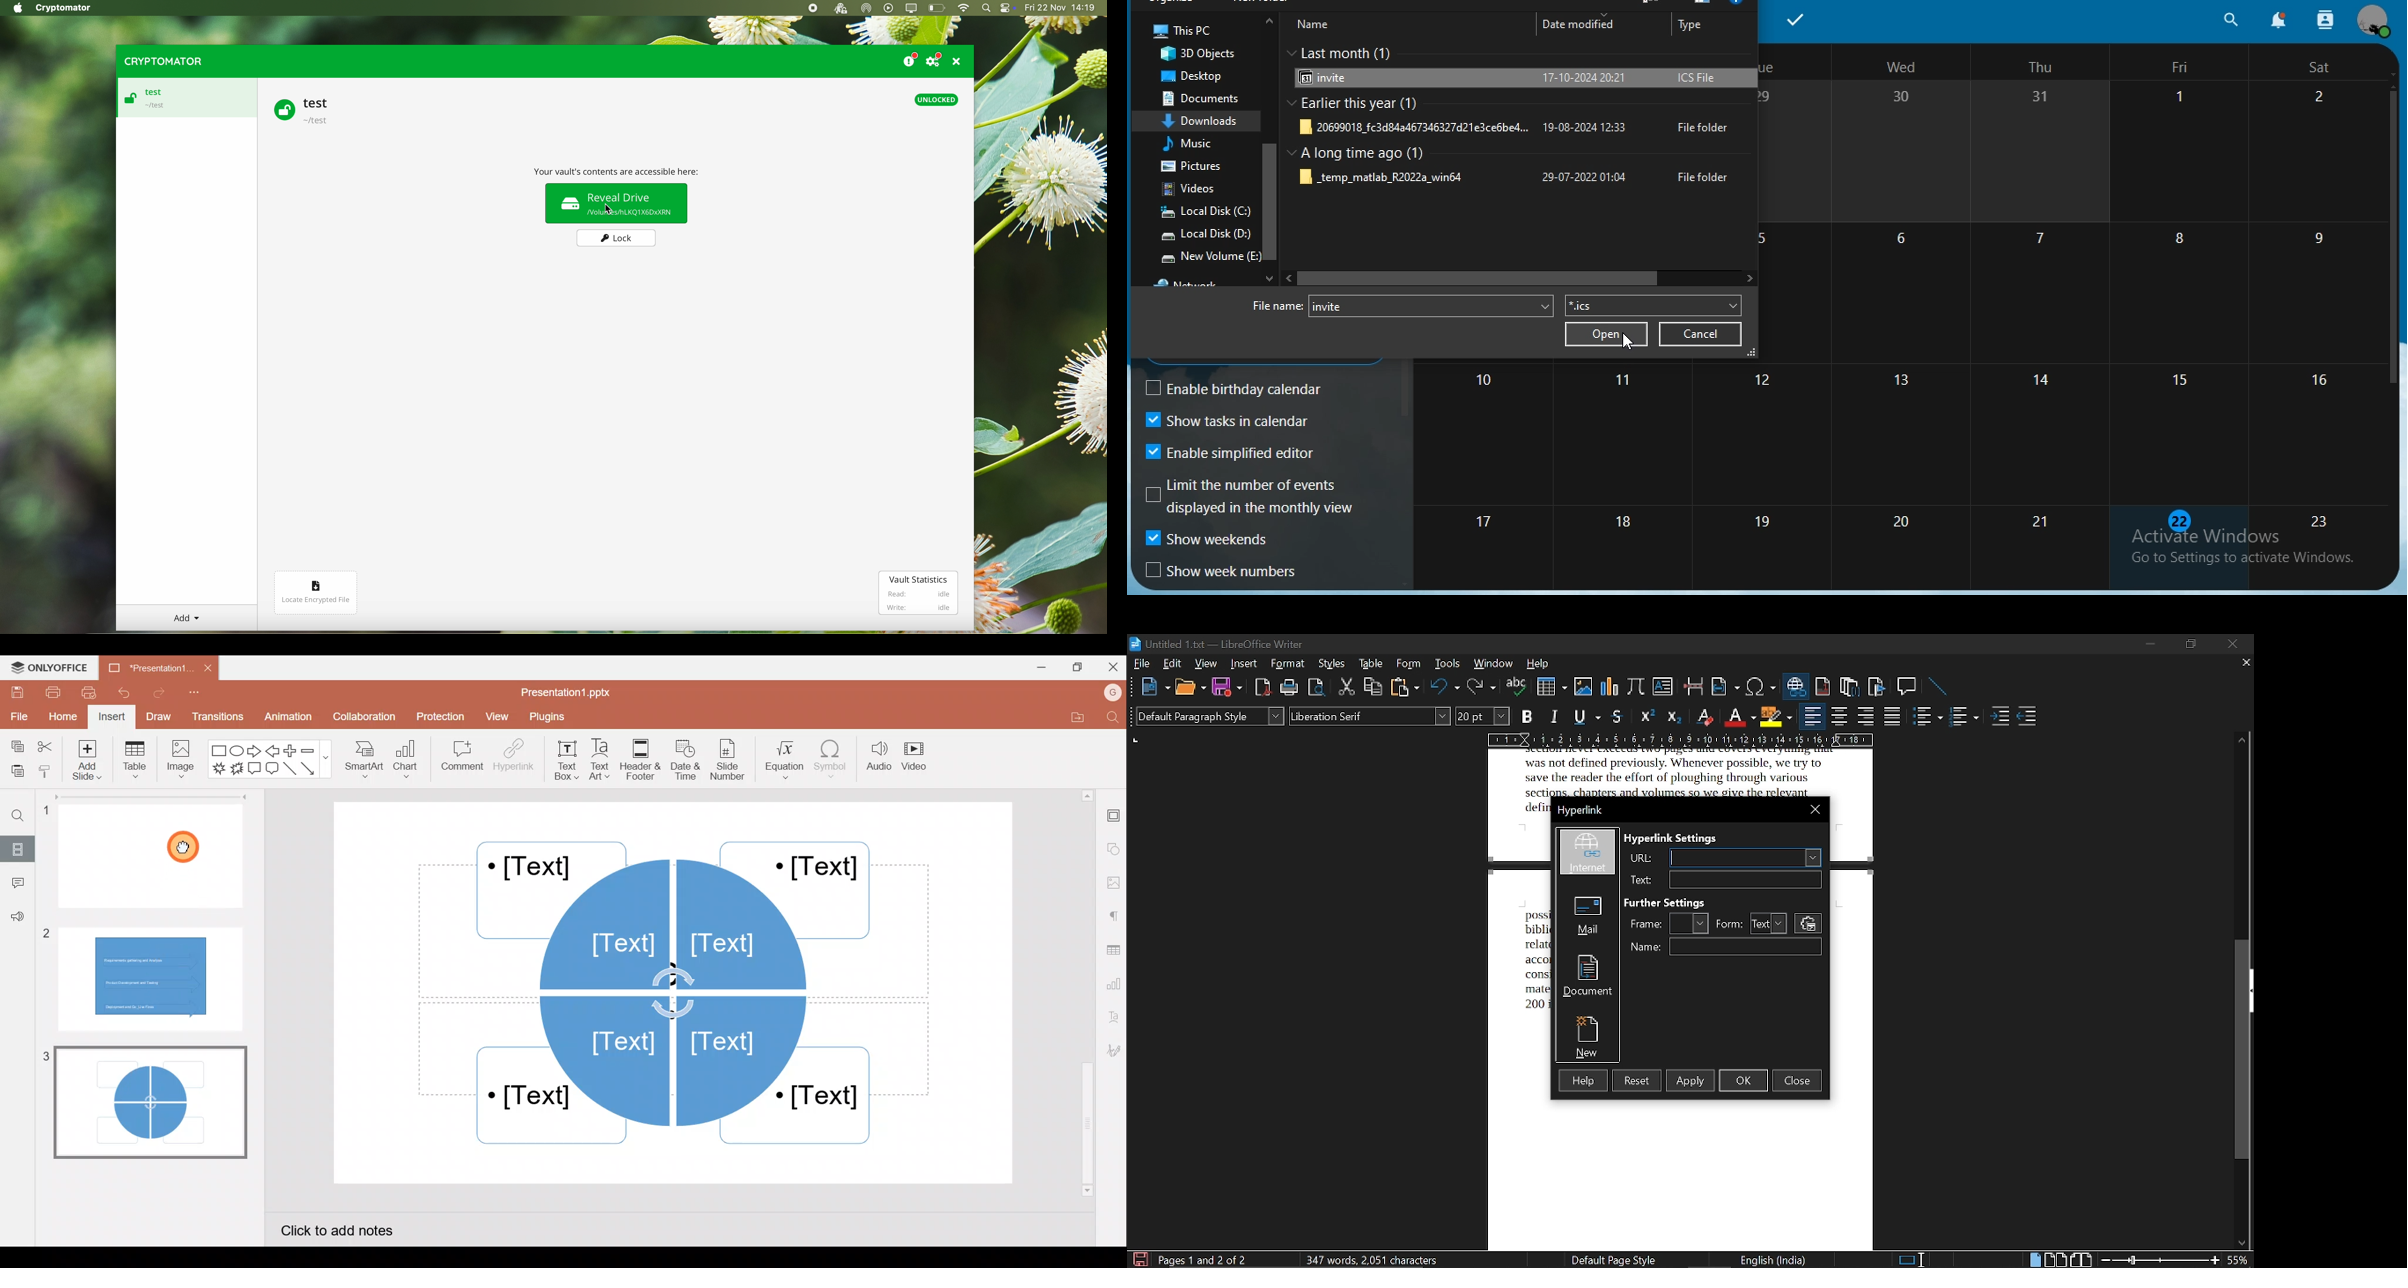  I want to click on Slide 1, so click(156, 855).